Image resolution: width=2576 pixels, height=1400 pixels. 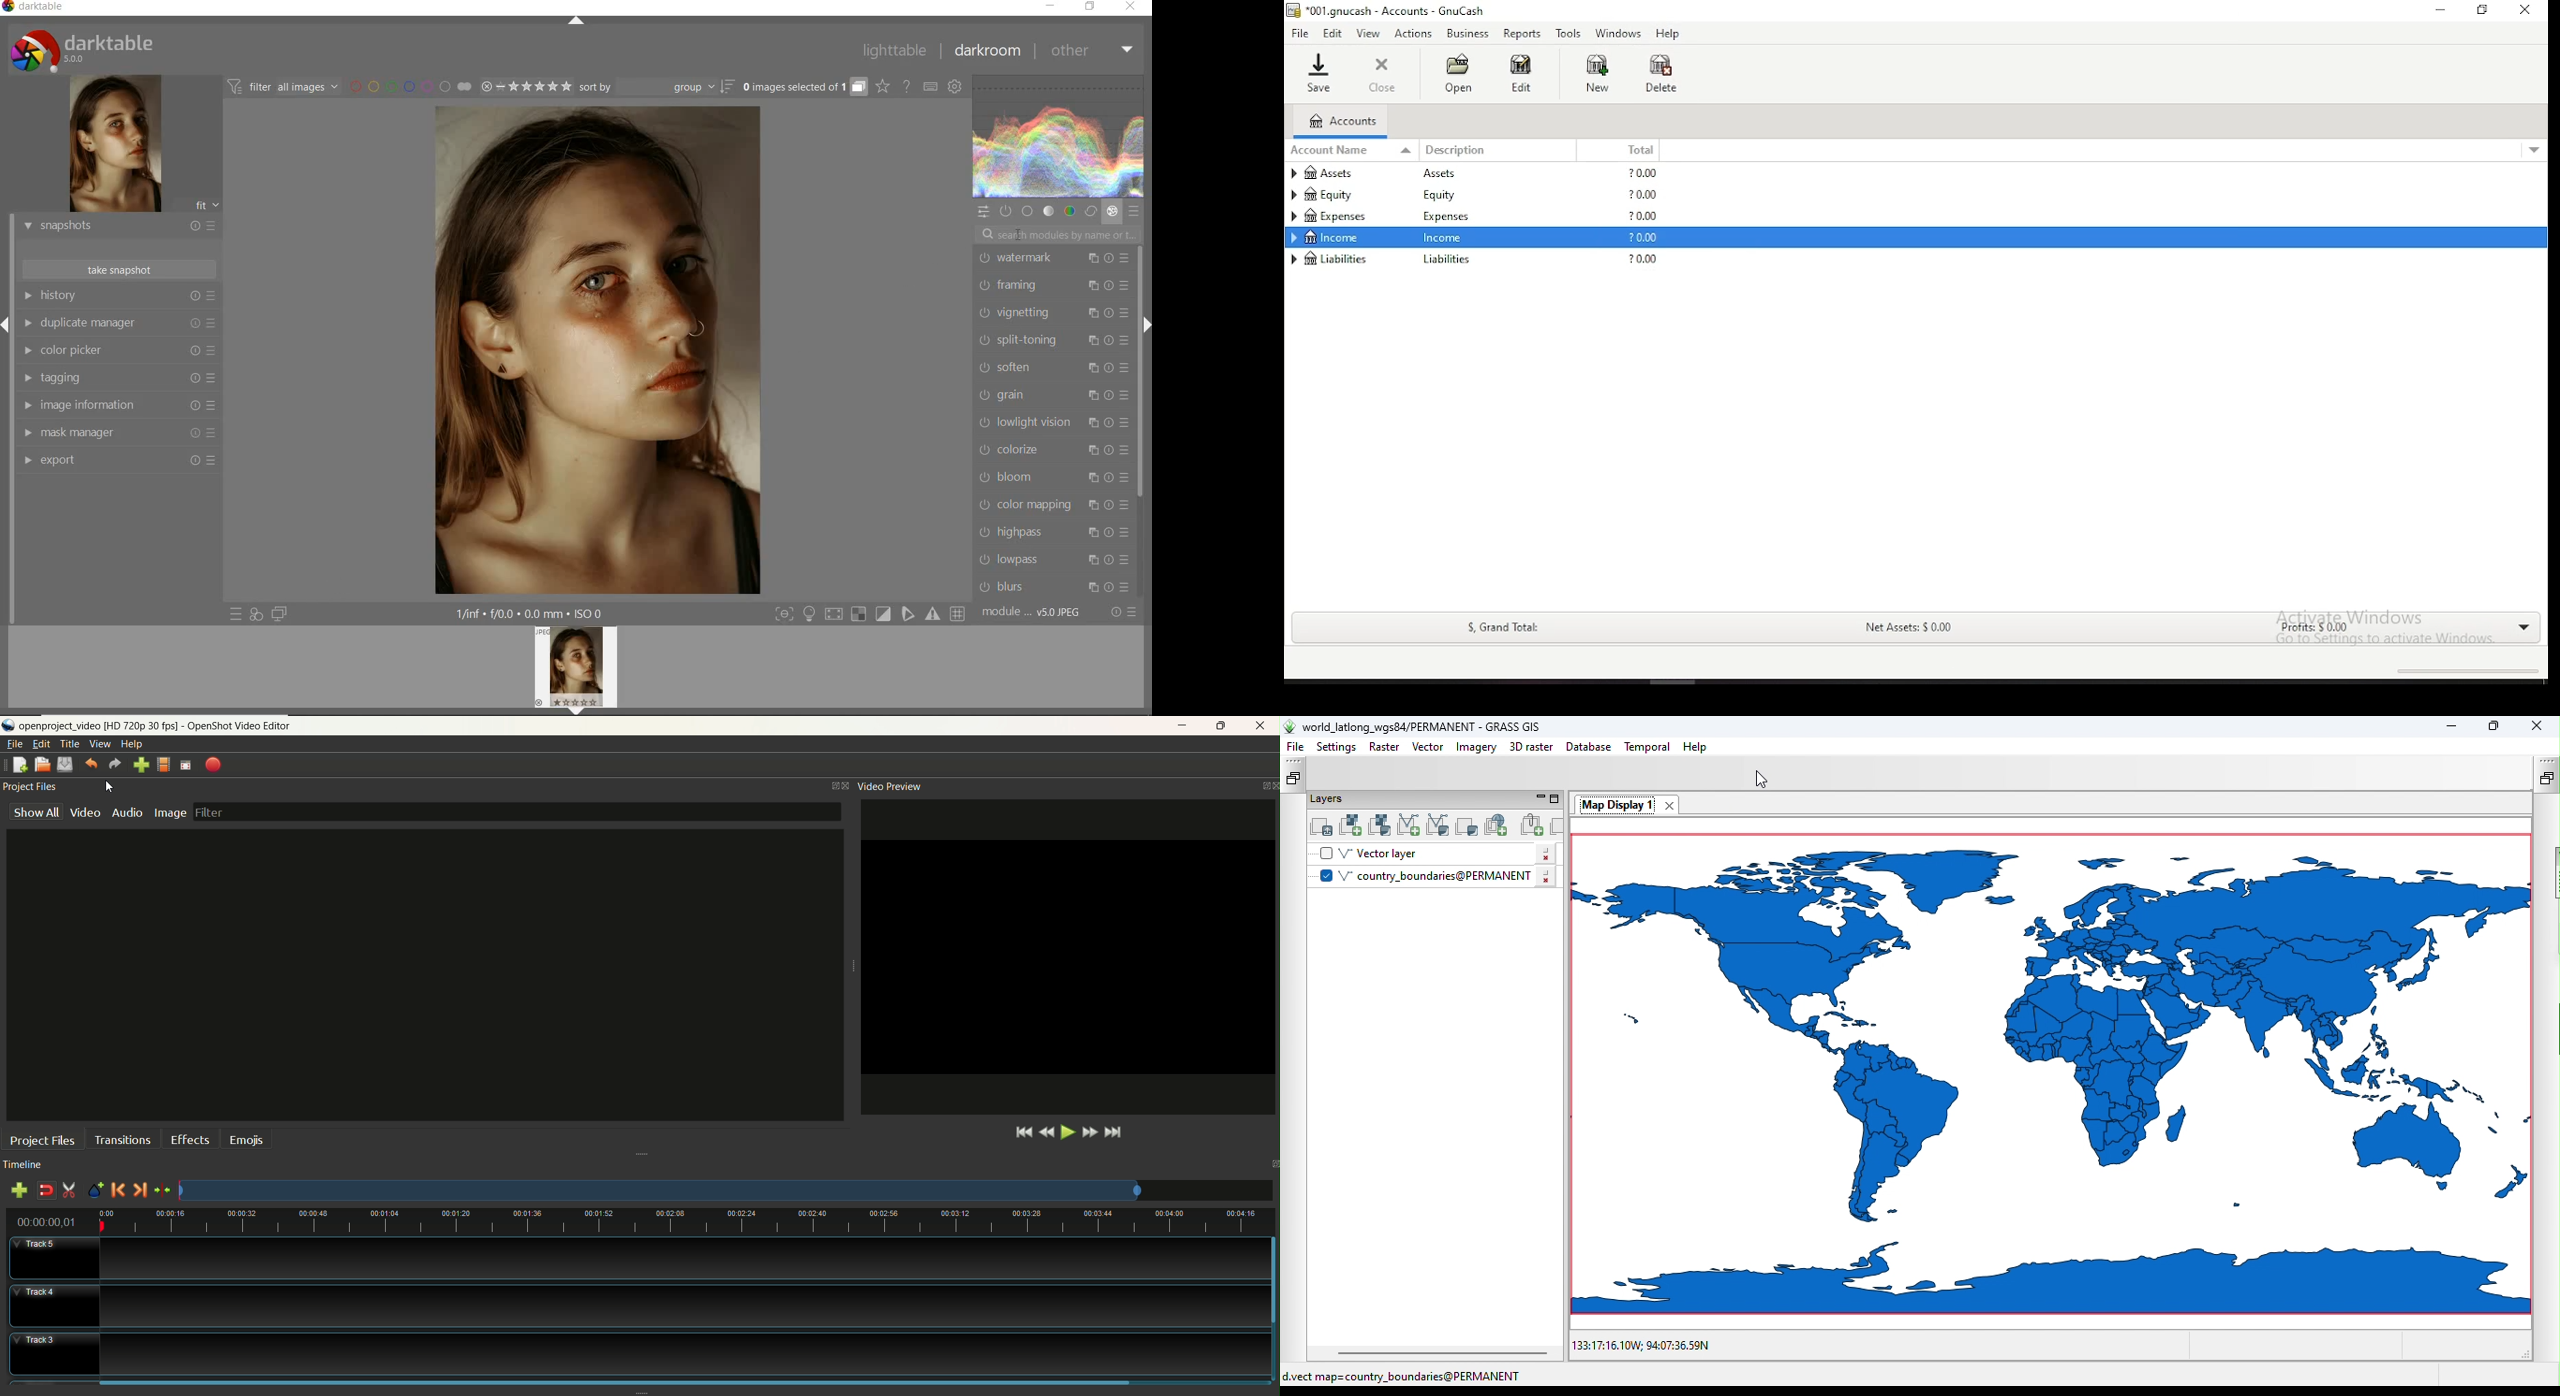 What do you see at coordinates (119, 227) in the screenshot?
I see `snapshots` at bounding box center [119, 227].